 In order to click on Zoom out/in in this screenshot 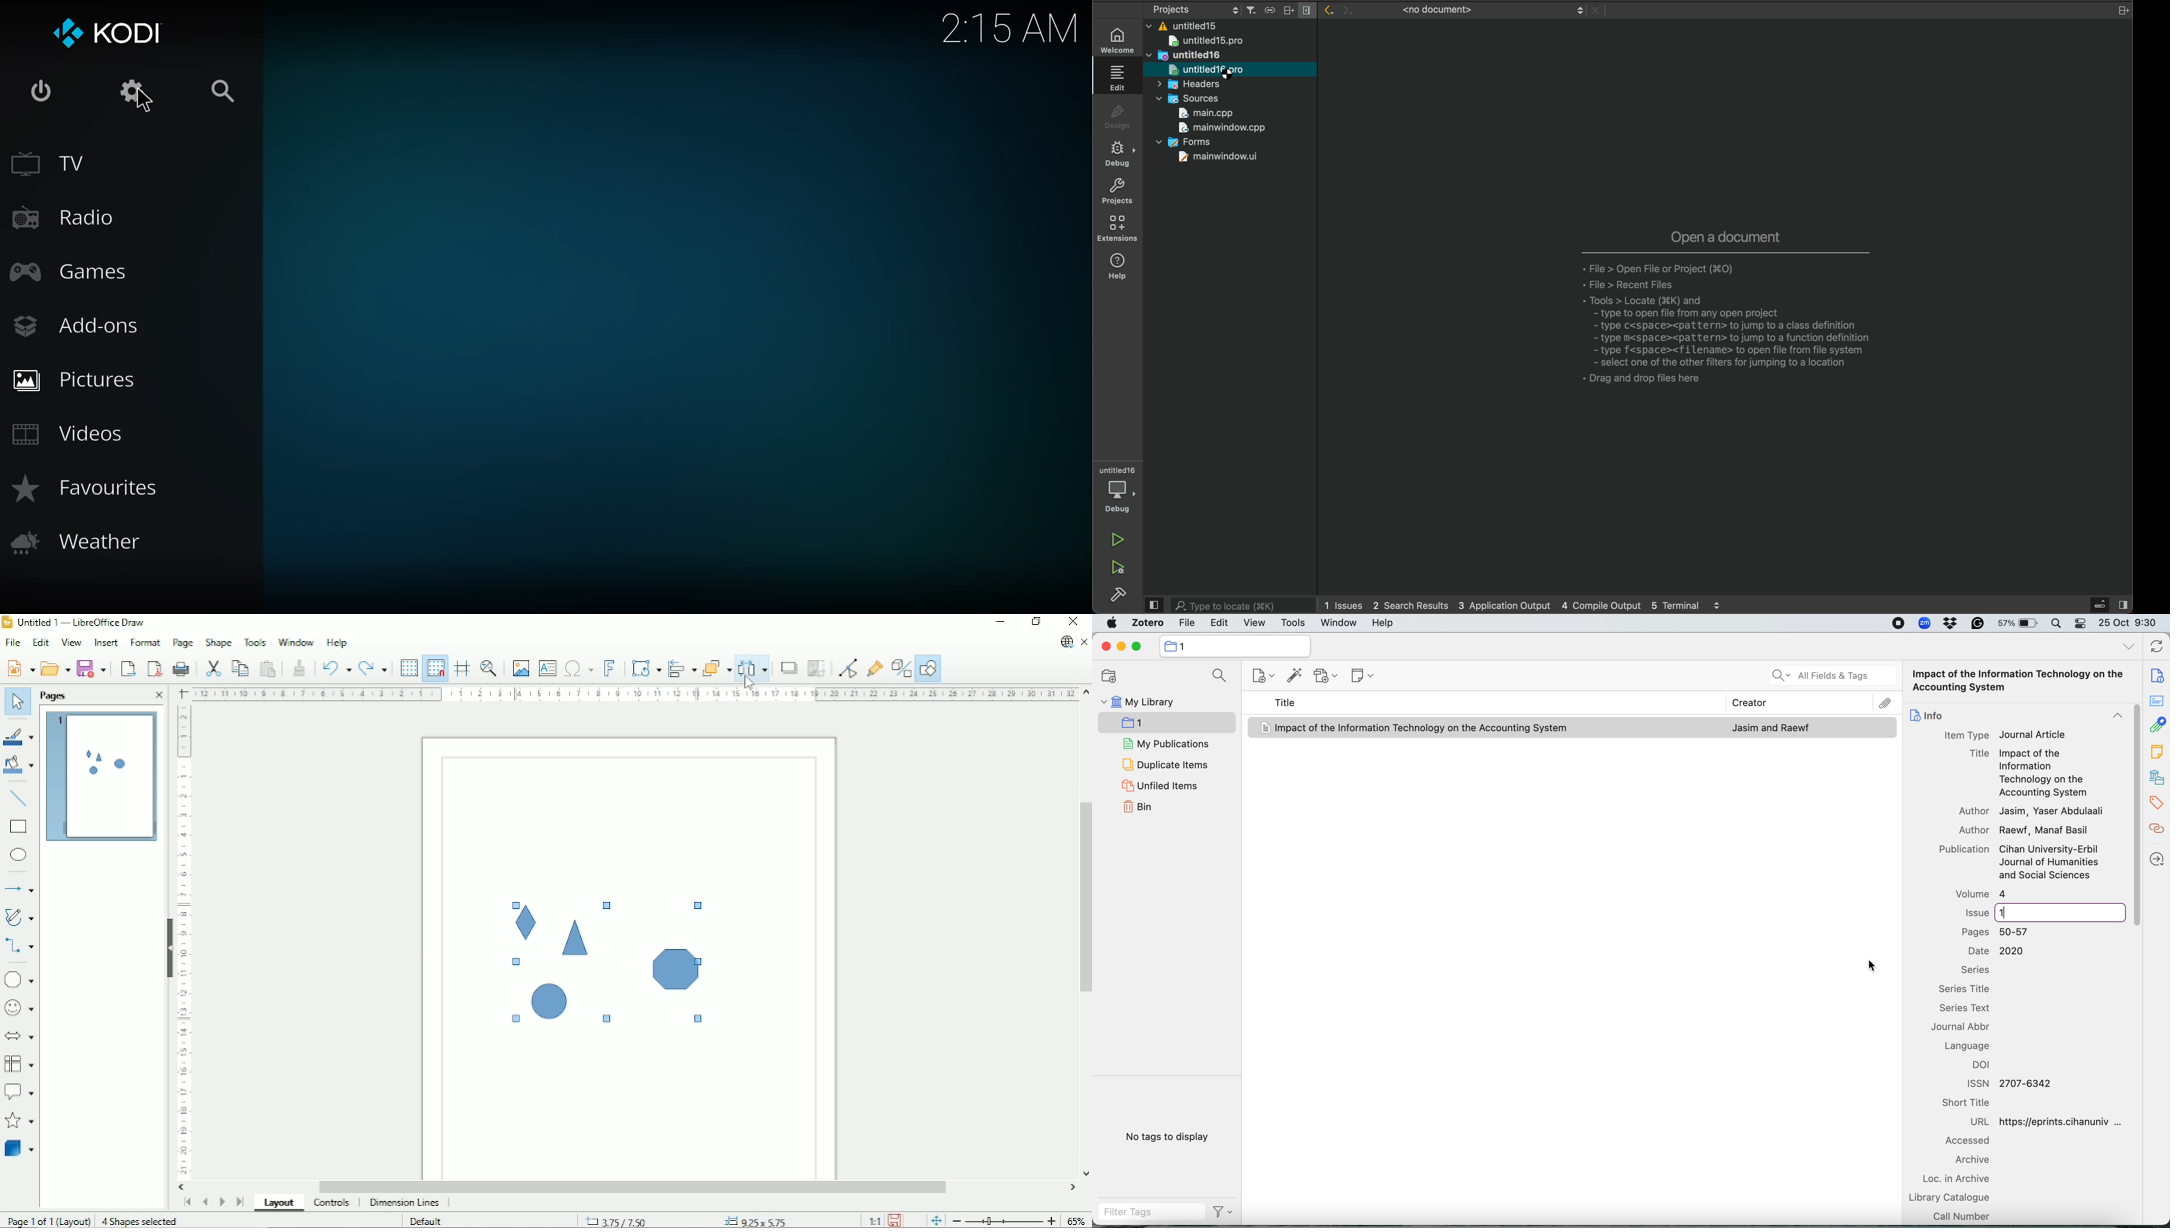, I will do `click(1003, 1221)`.